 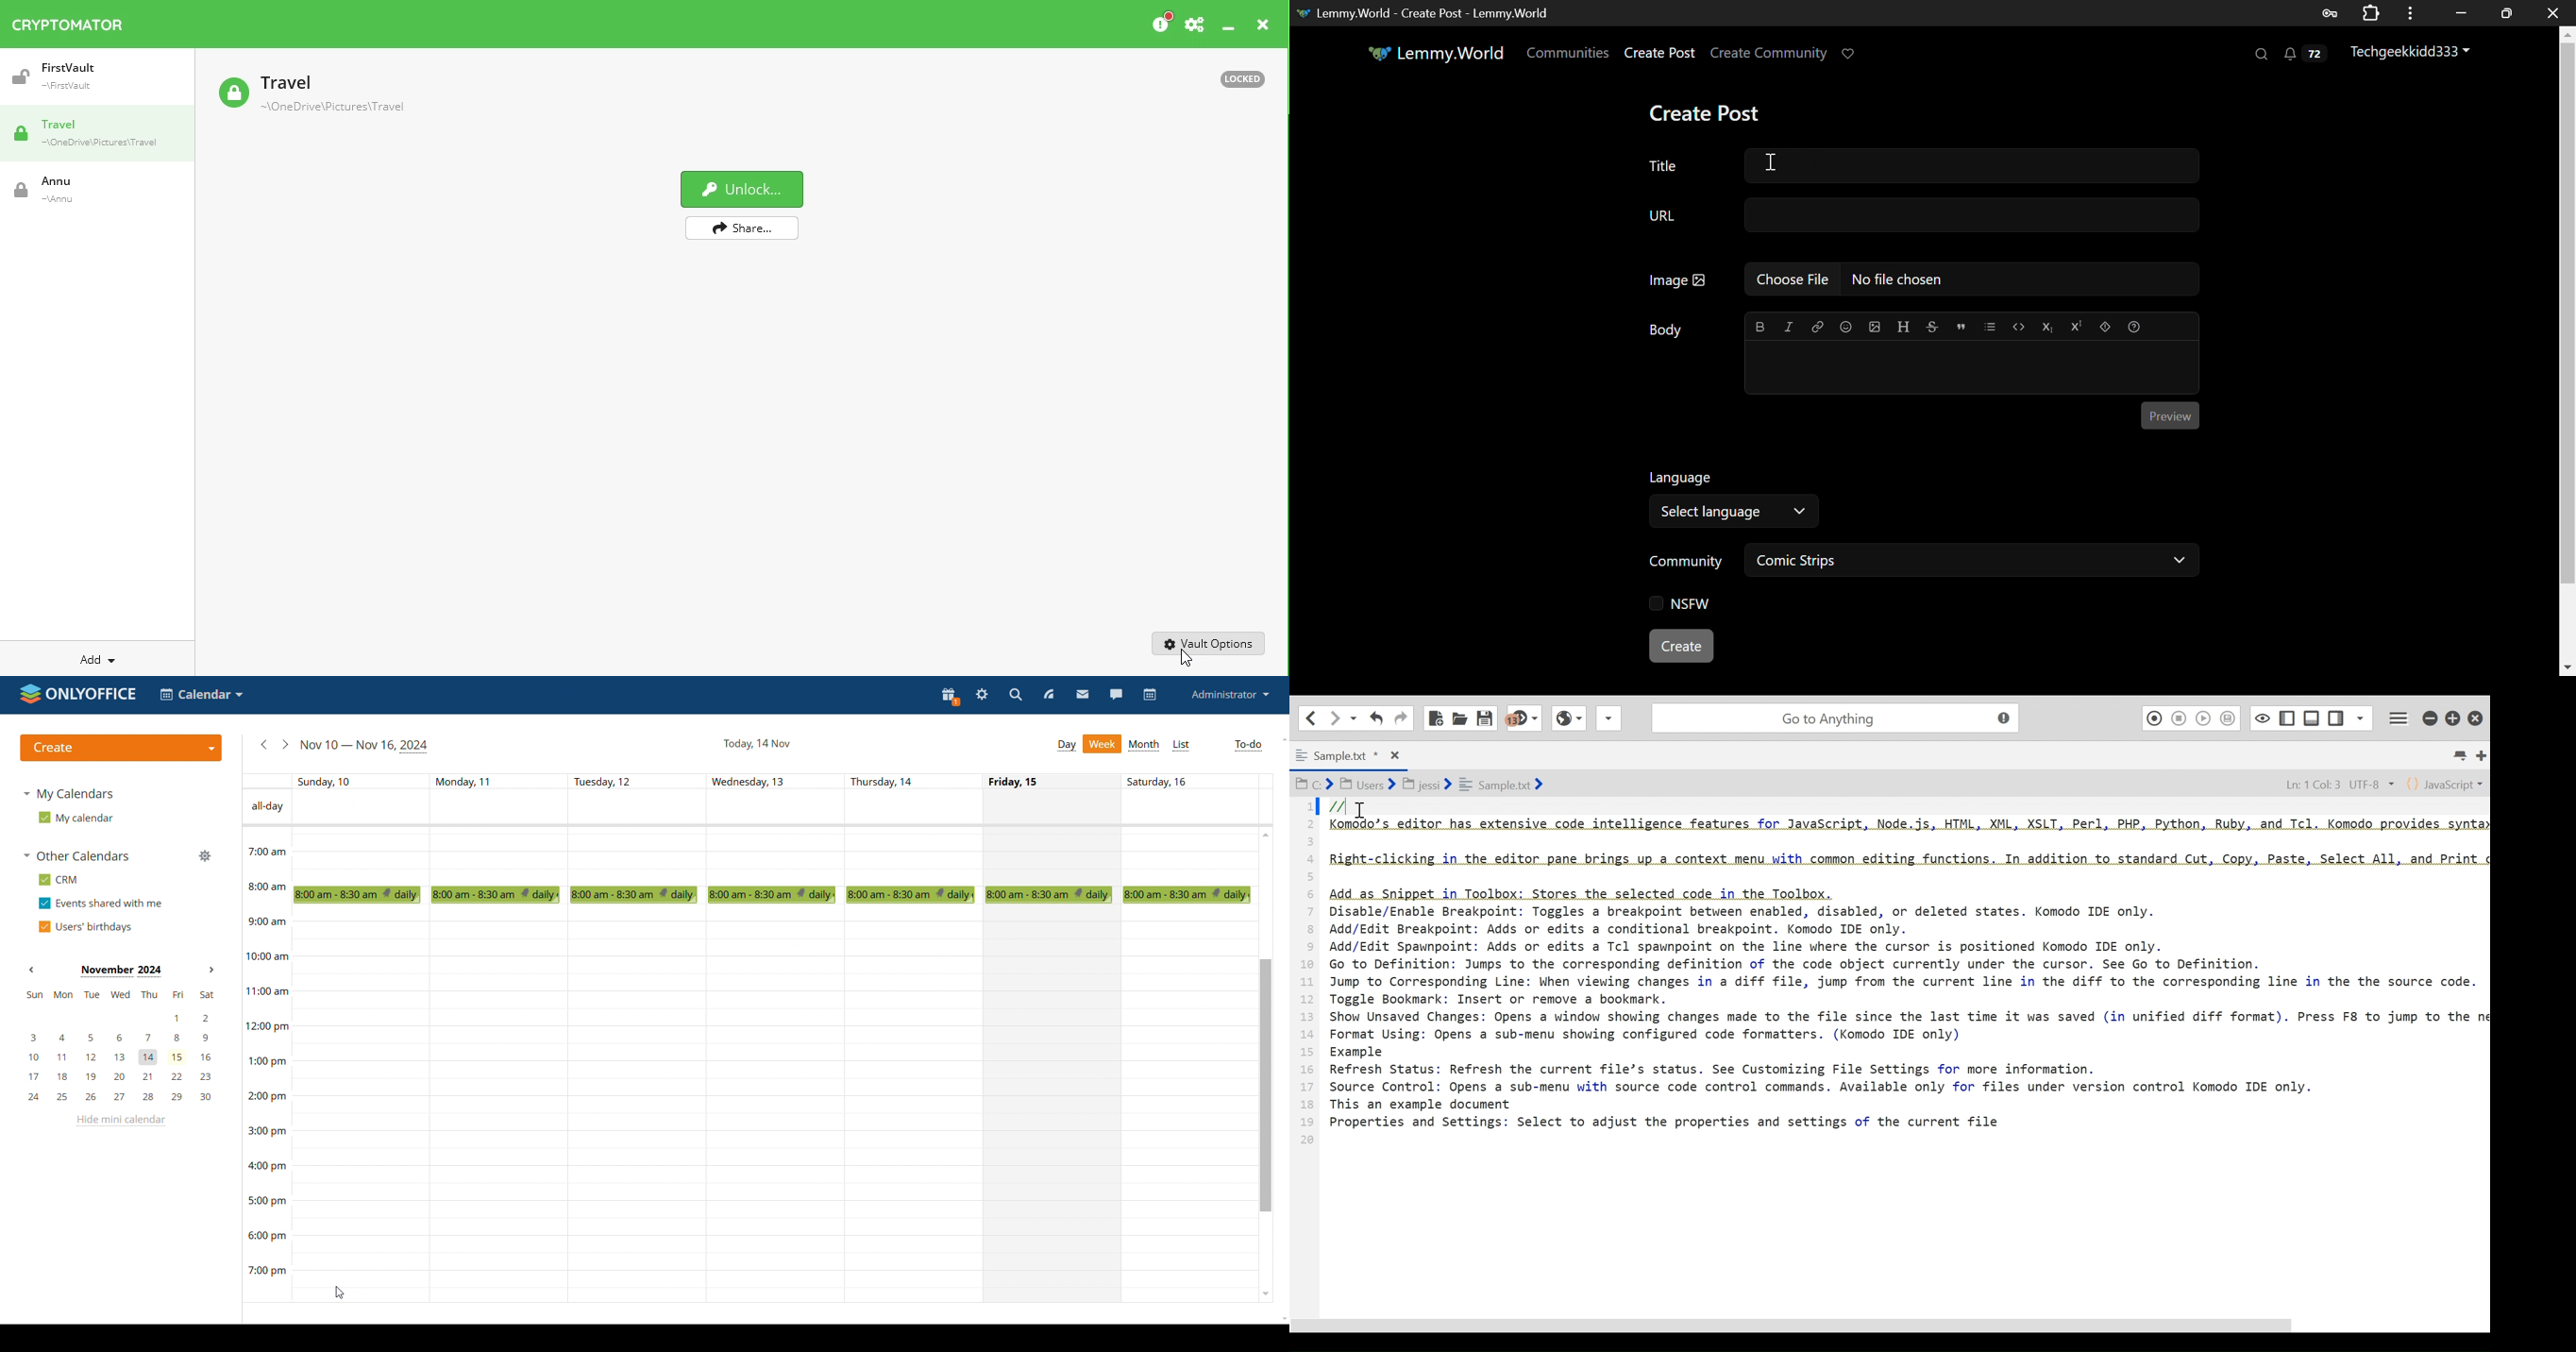 I want to click on feed, so click(x=1049, y=694).